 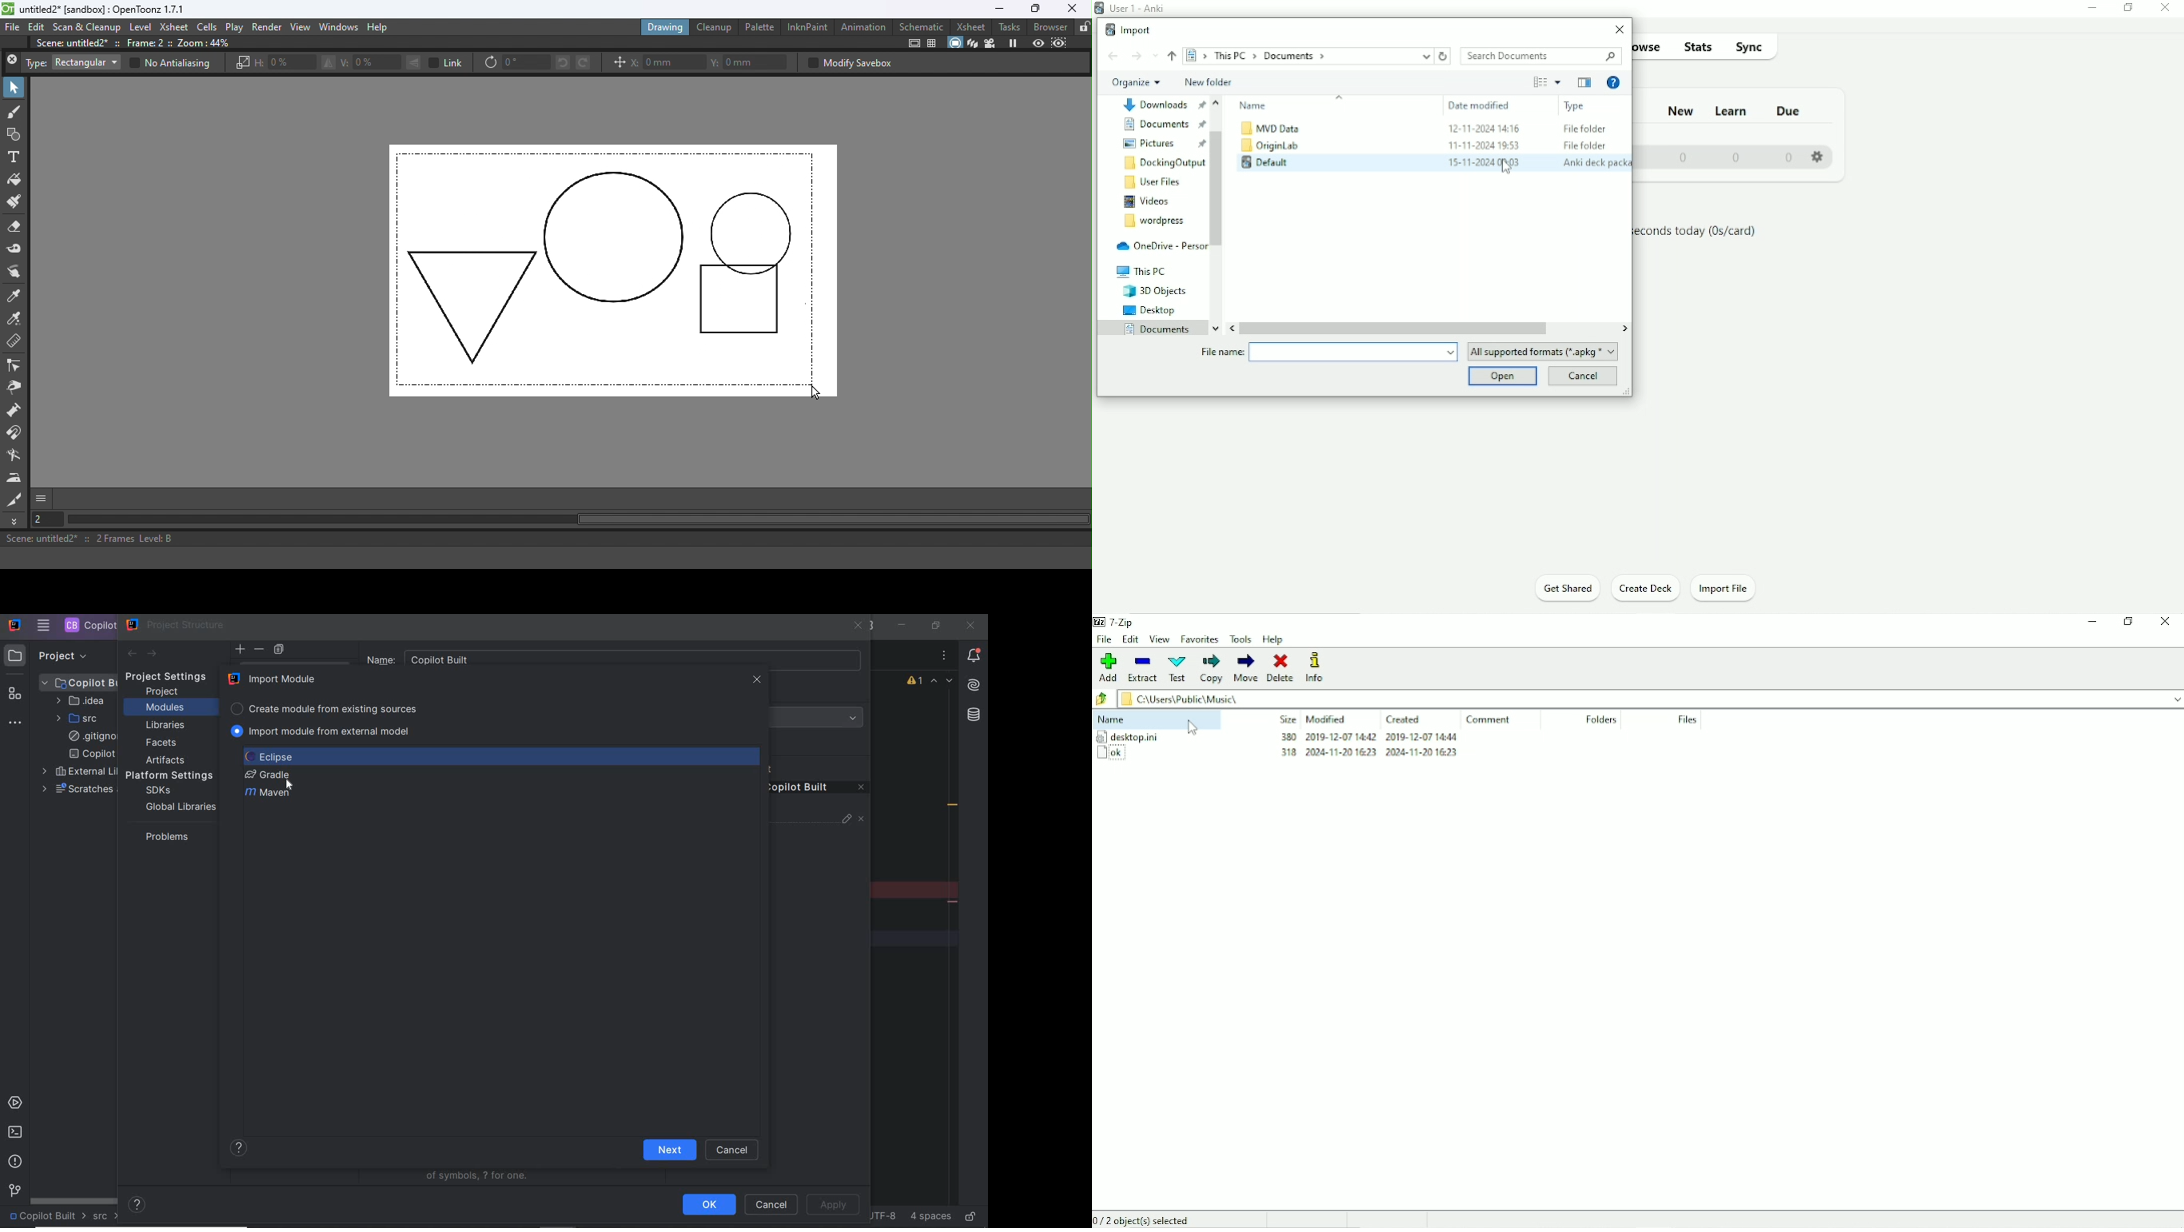 What do you see at coordinates (1502, 377) in the screenshot?
I see `Open` at bounding box center [1502, 377].